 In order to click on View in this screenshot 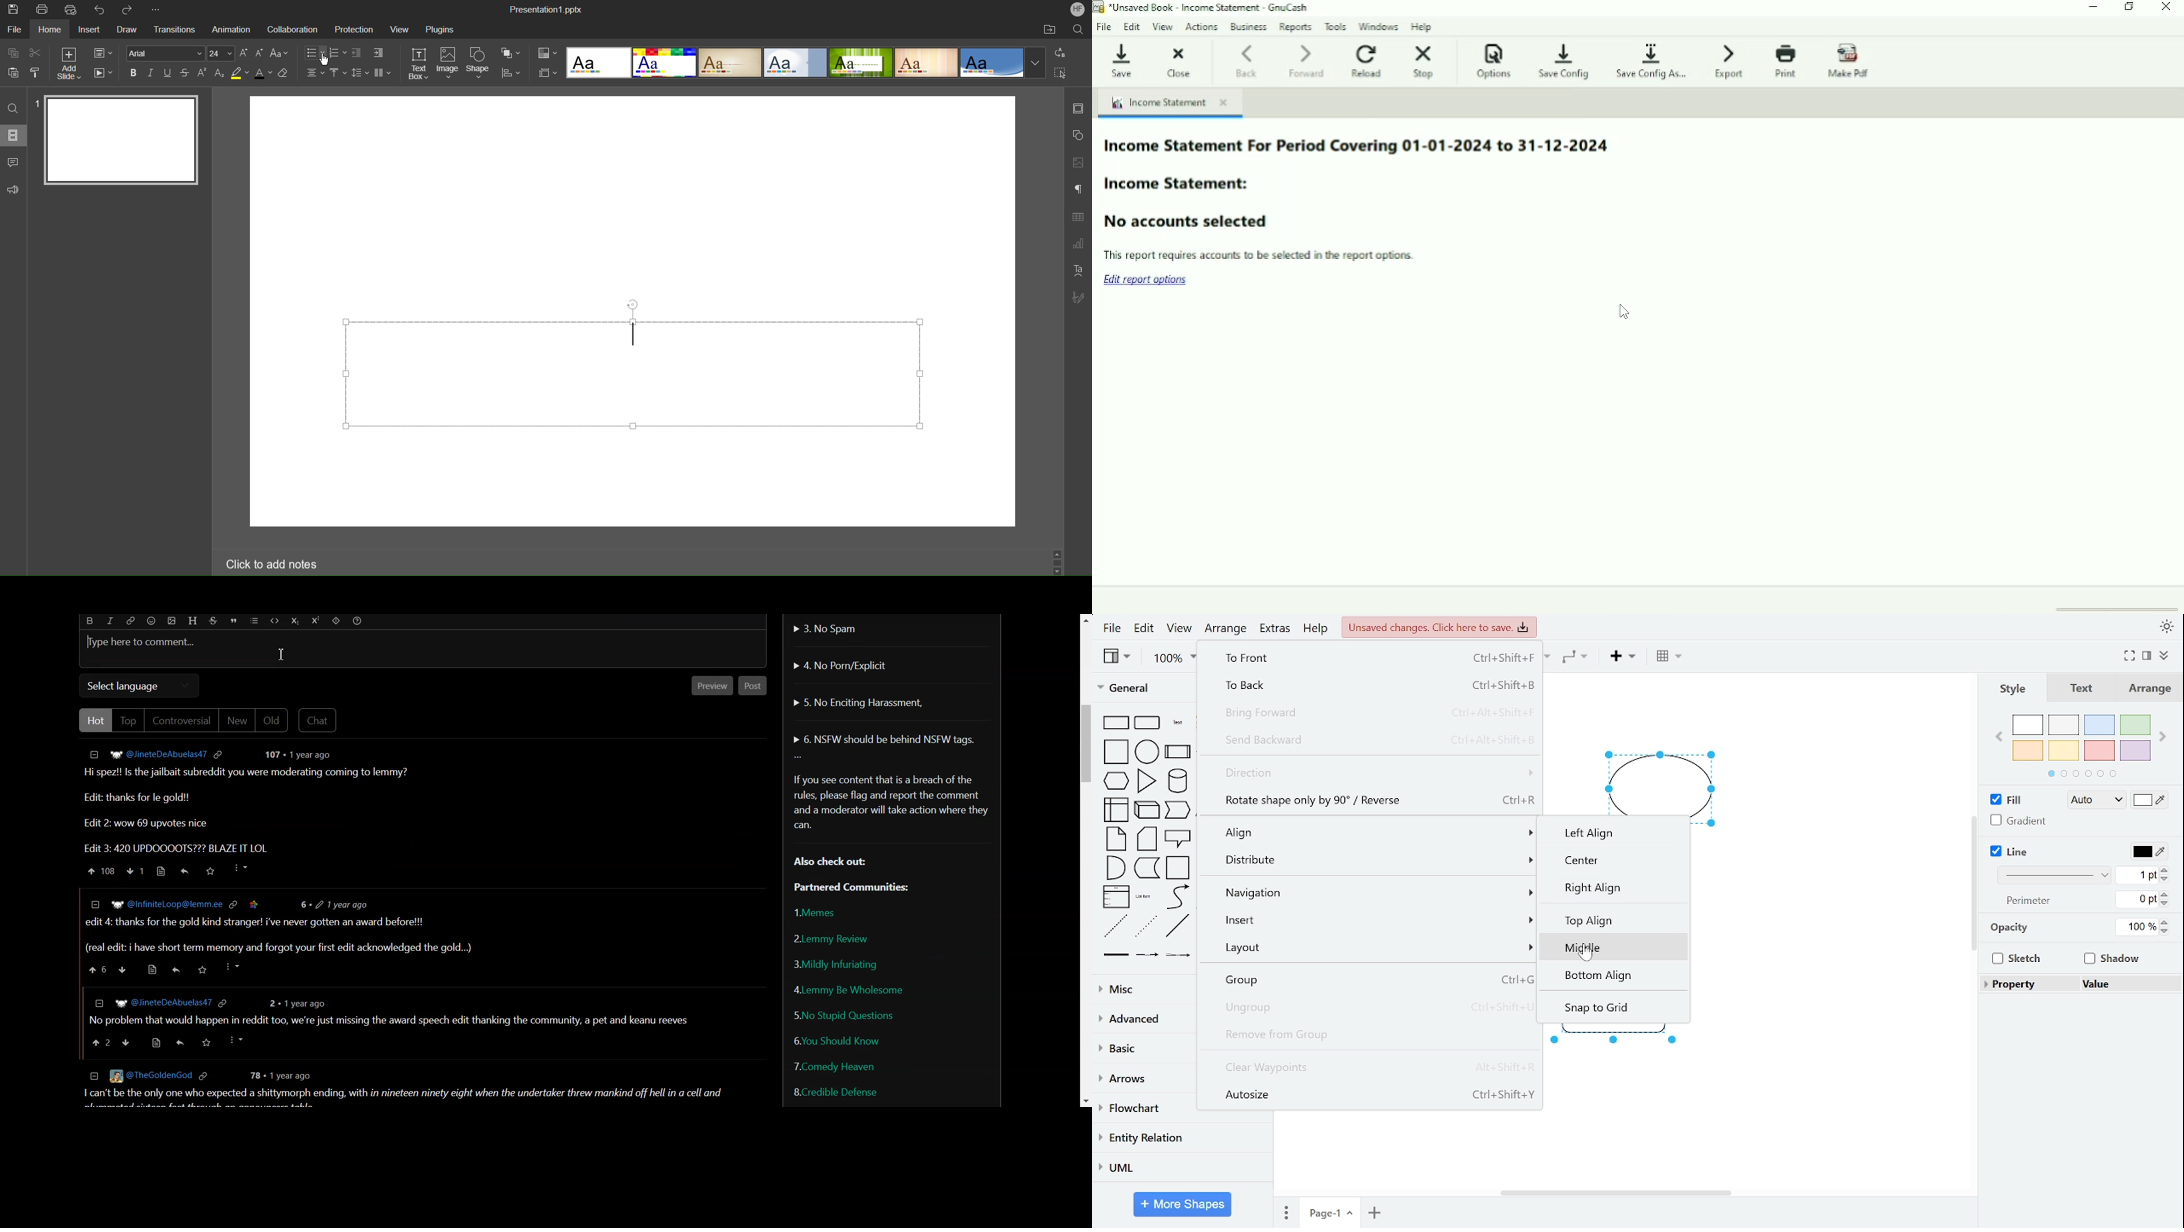, I will do `click(397, 29)`.